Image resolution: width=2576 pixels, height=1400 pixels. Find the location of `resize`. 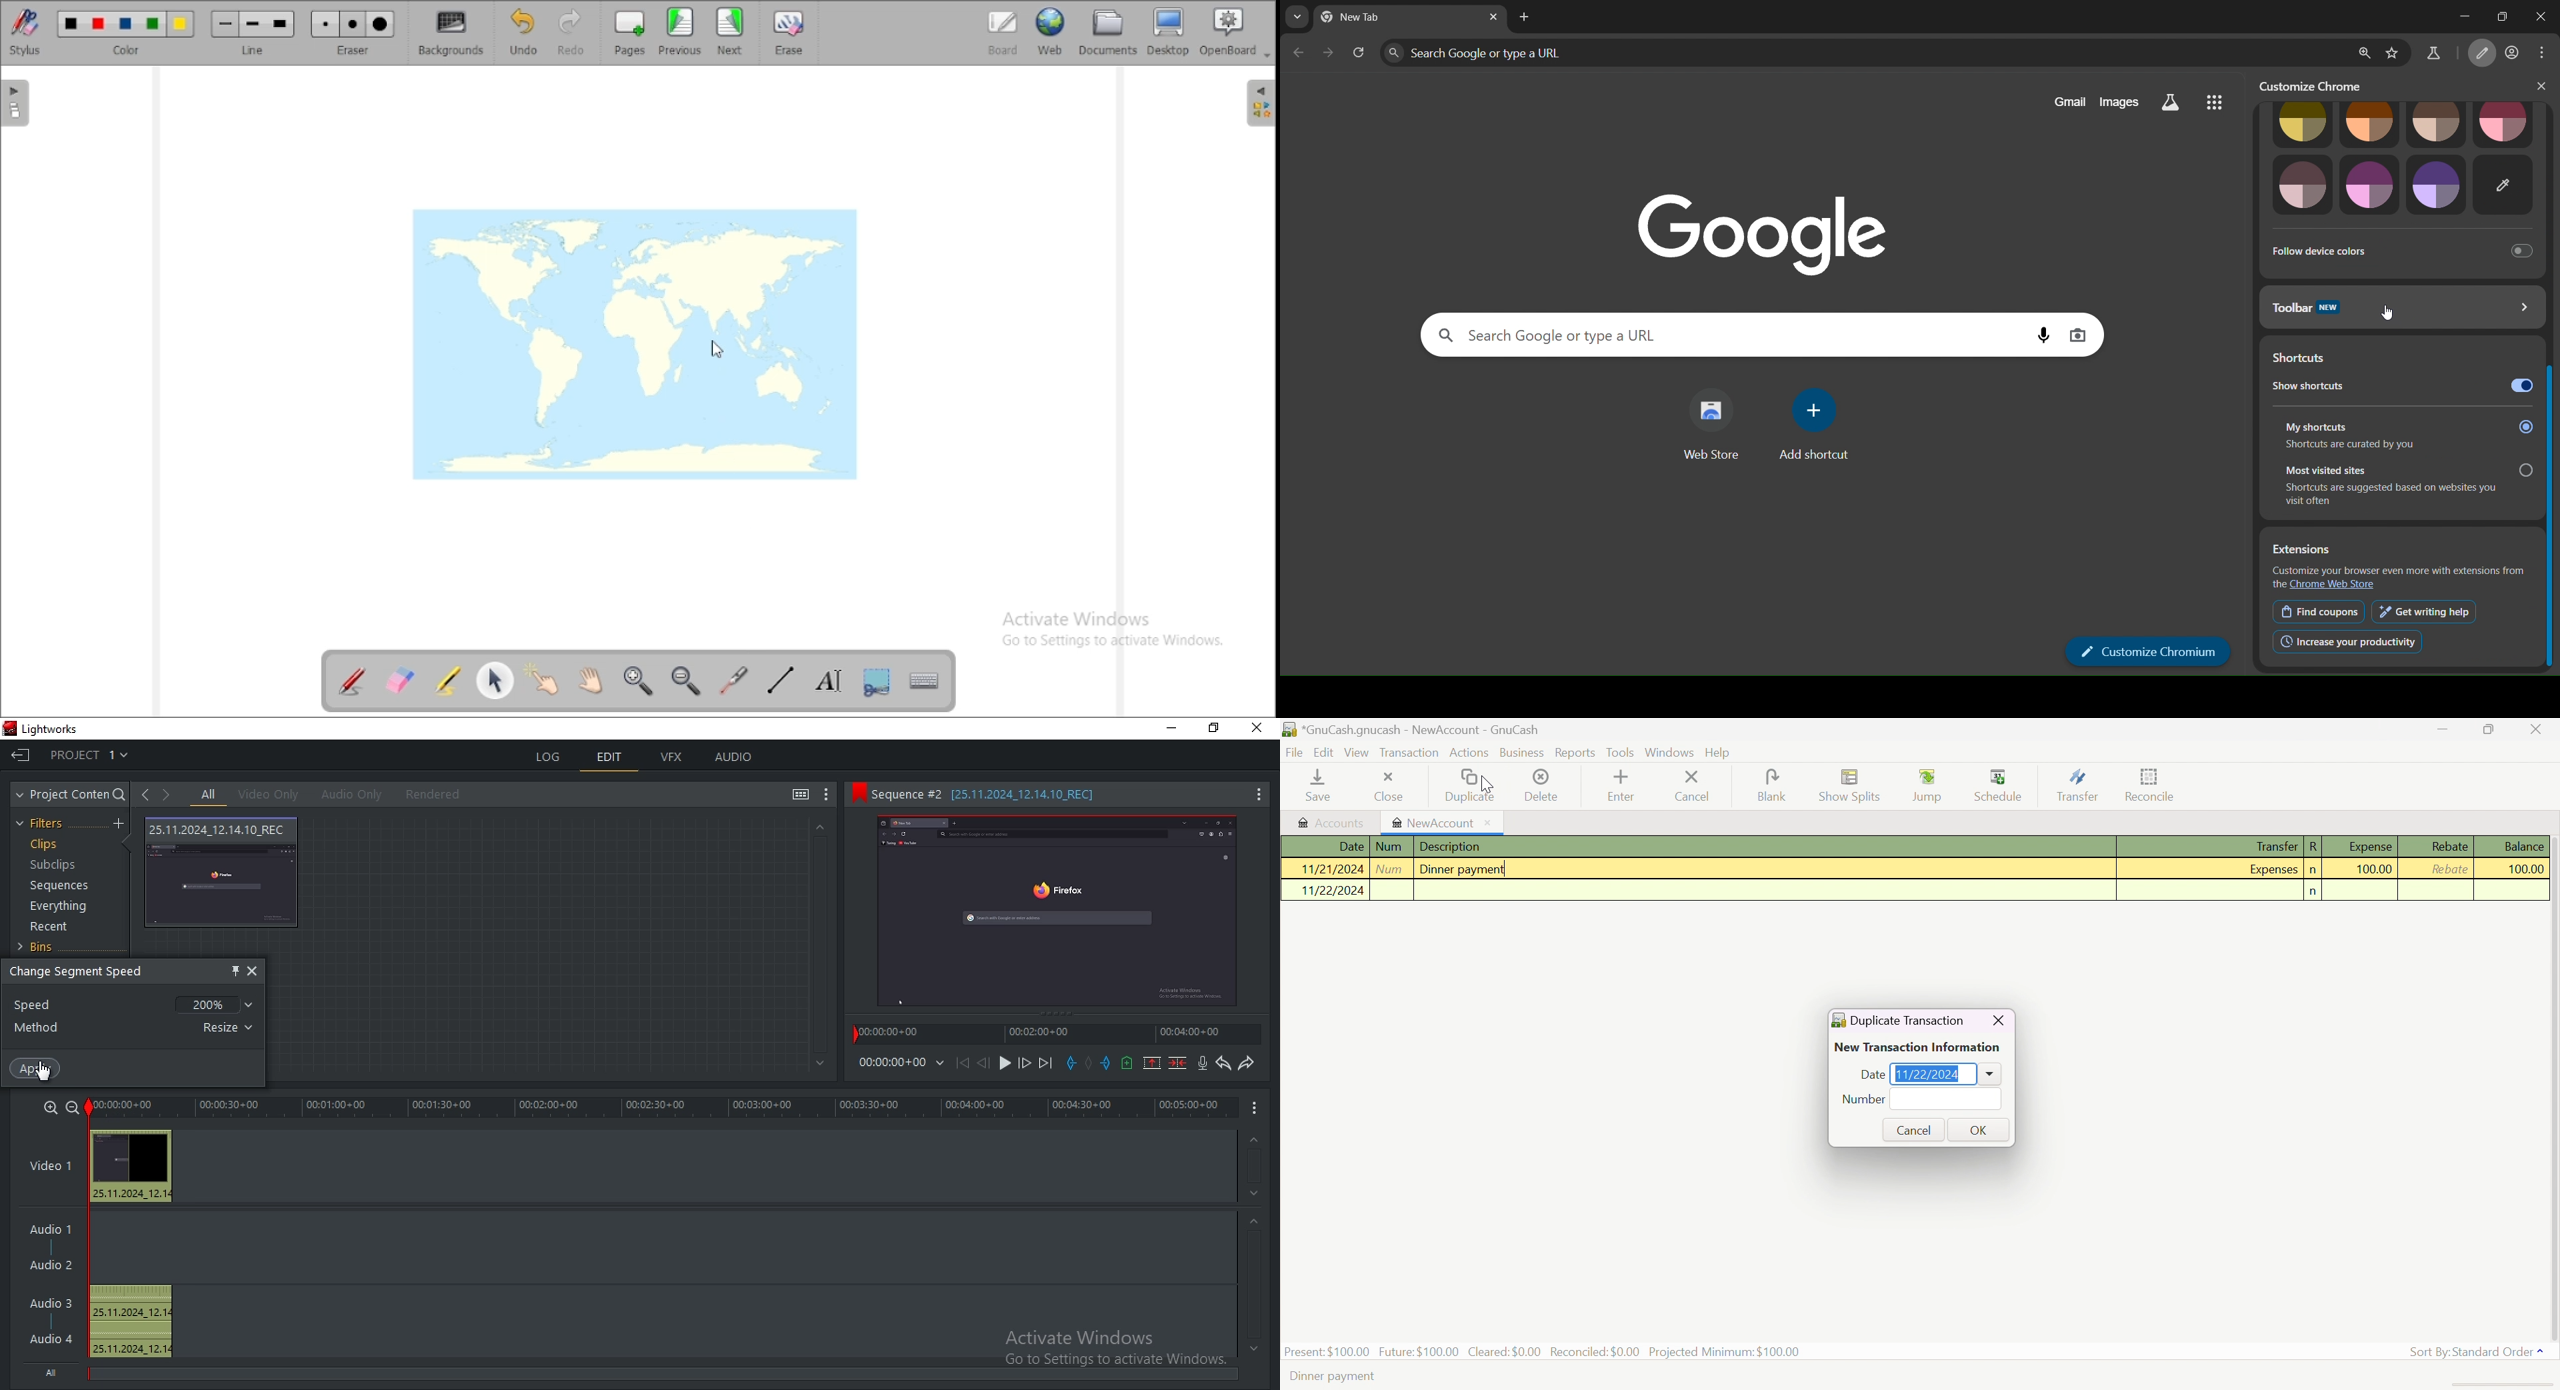

resize is located at coordinates (231, 1027).